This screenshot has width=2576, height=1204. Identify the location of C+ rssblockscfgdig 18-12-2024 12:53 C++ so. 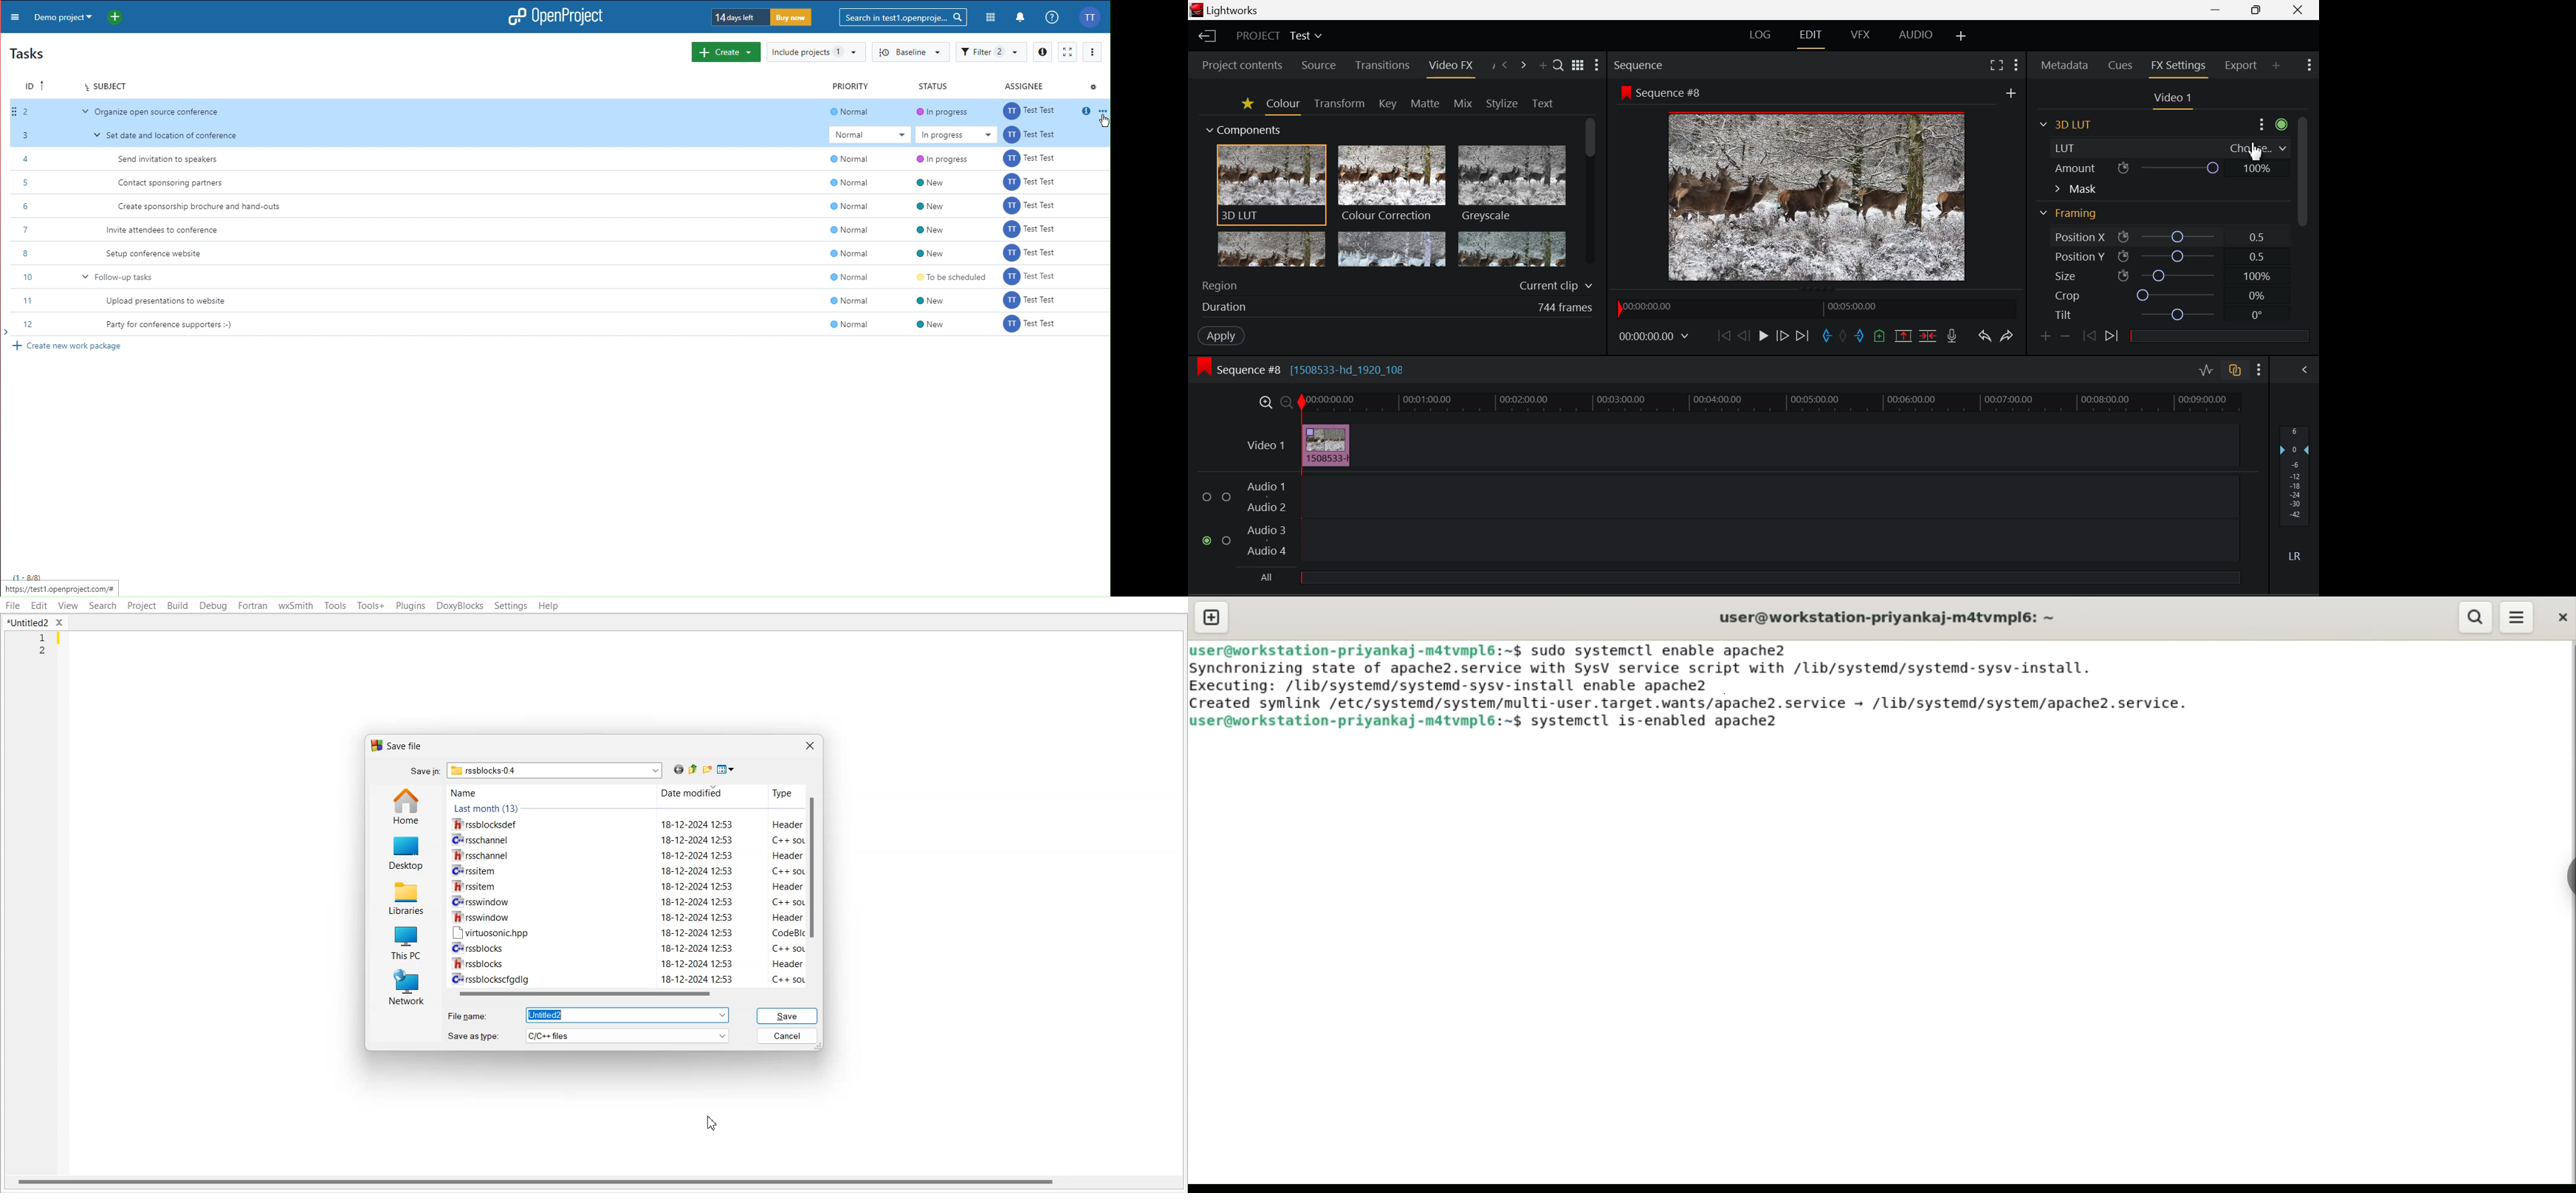
(627, 981).